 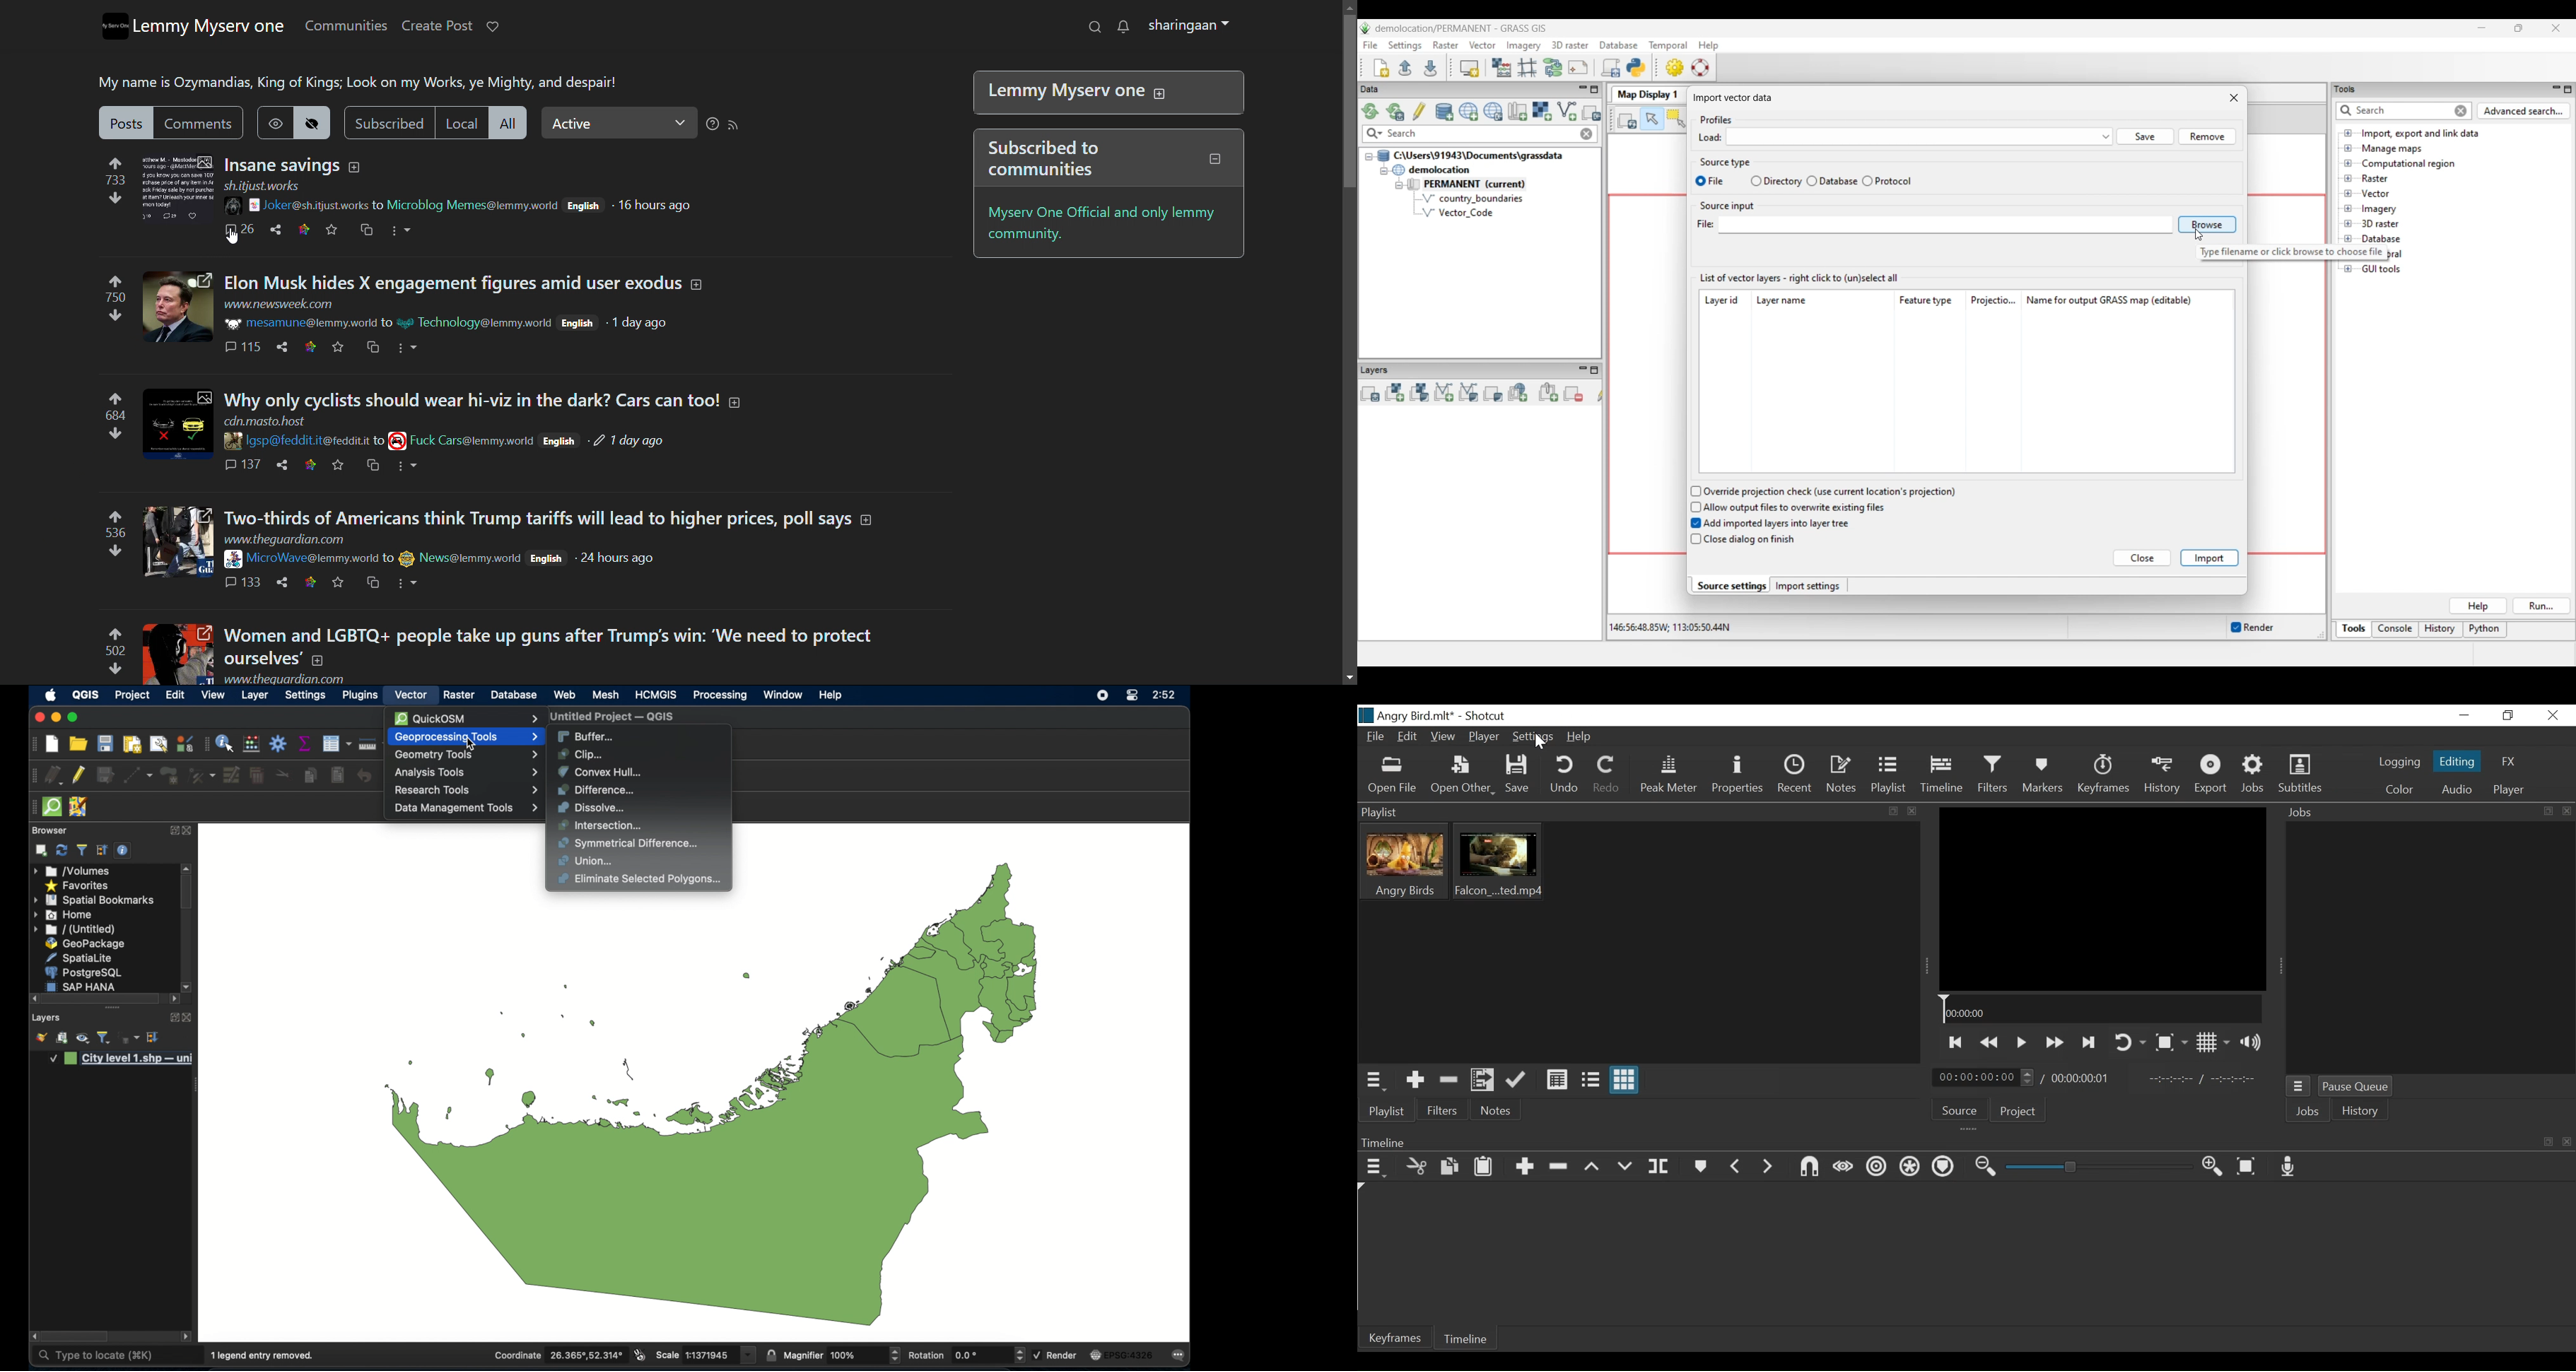 I want to click on minimize, so click(x=2463, y=716).